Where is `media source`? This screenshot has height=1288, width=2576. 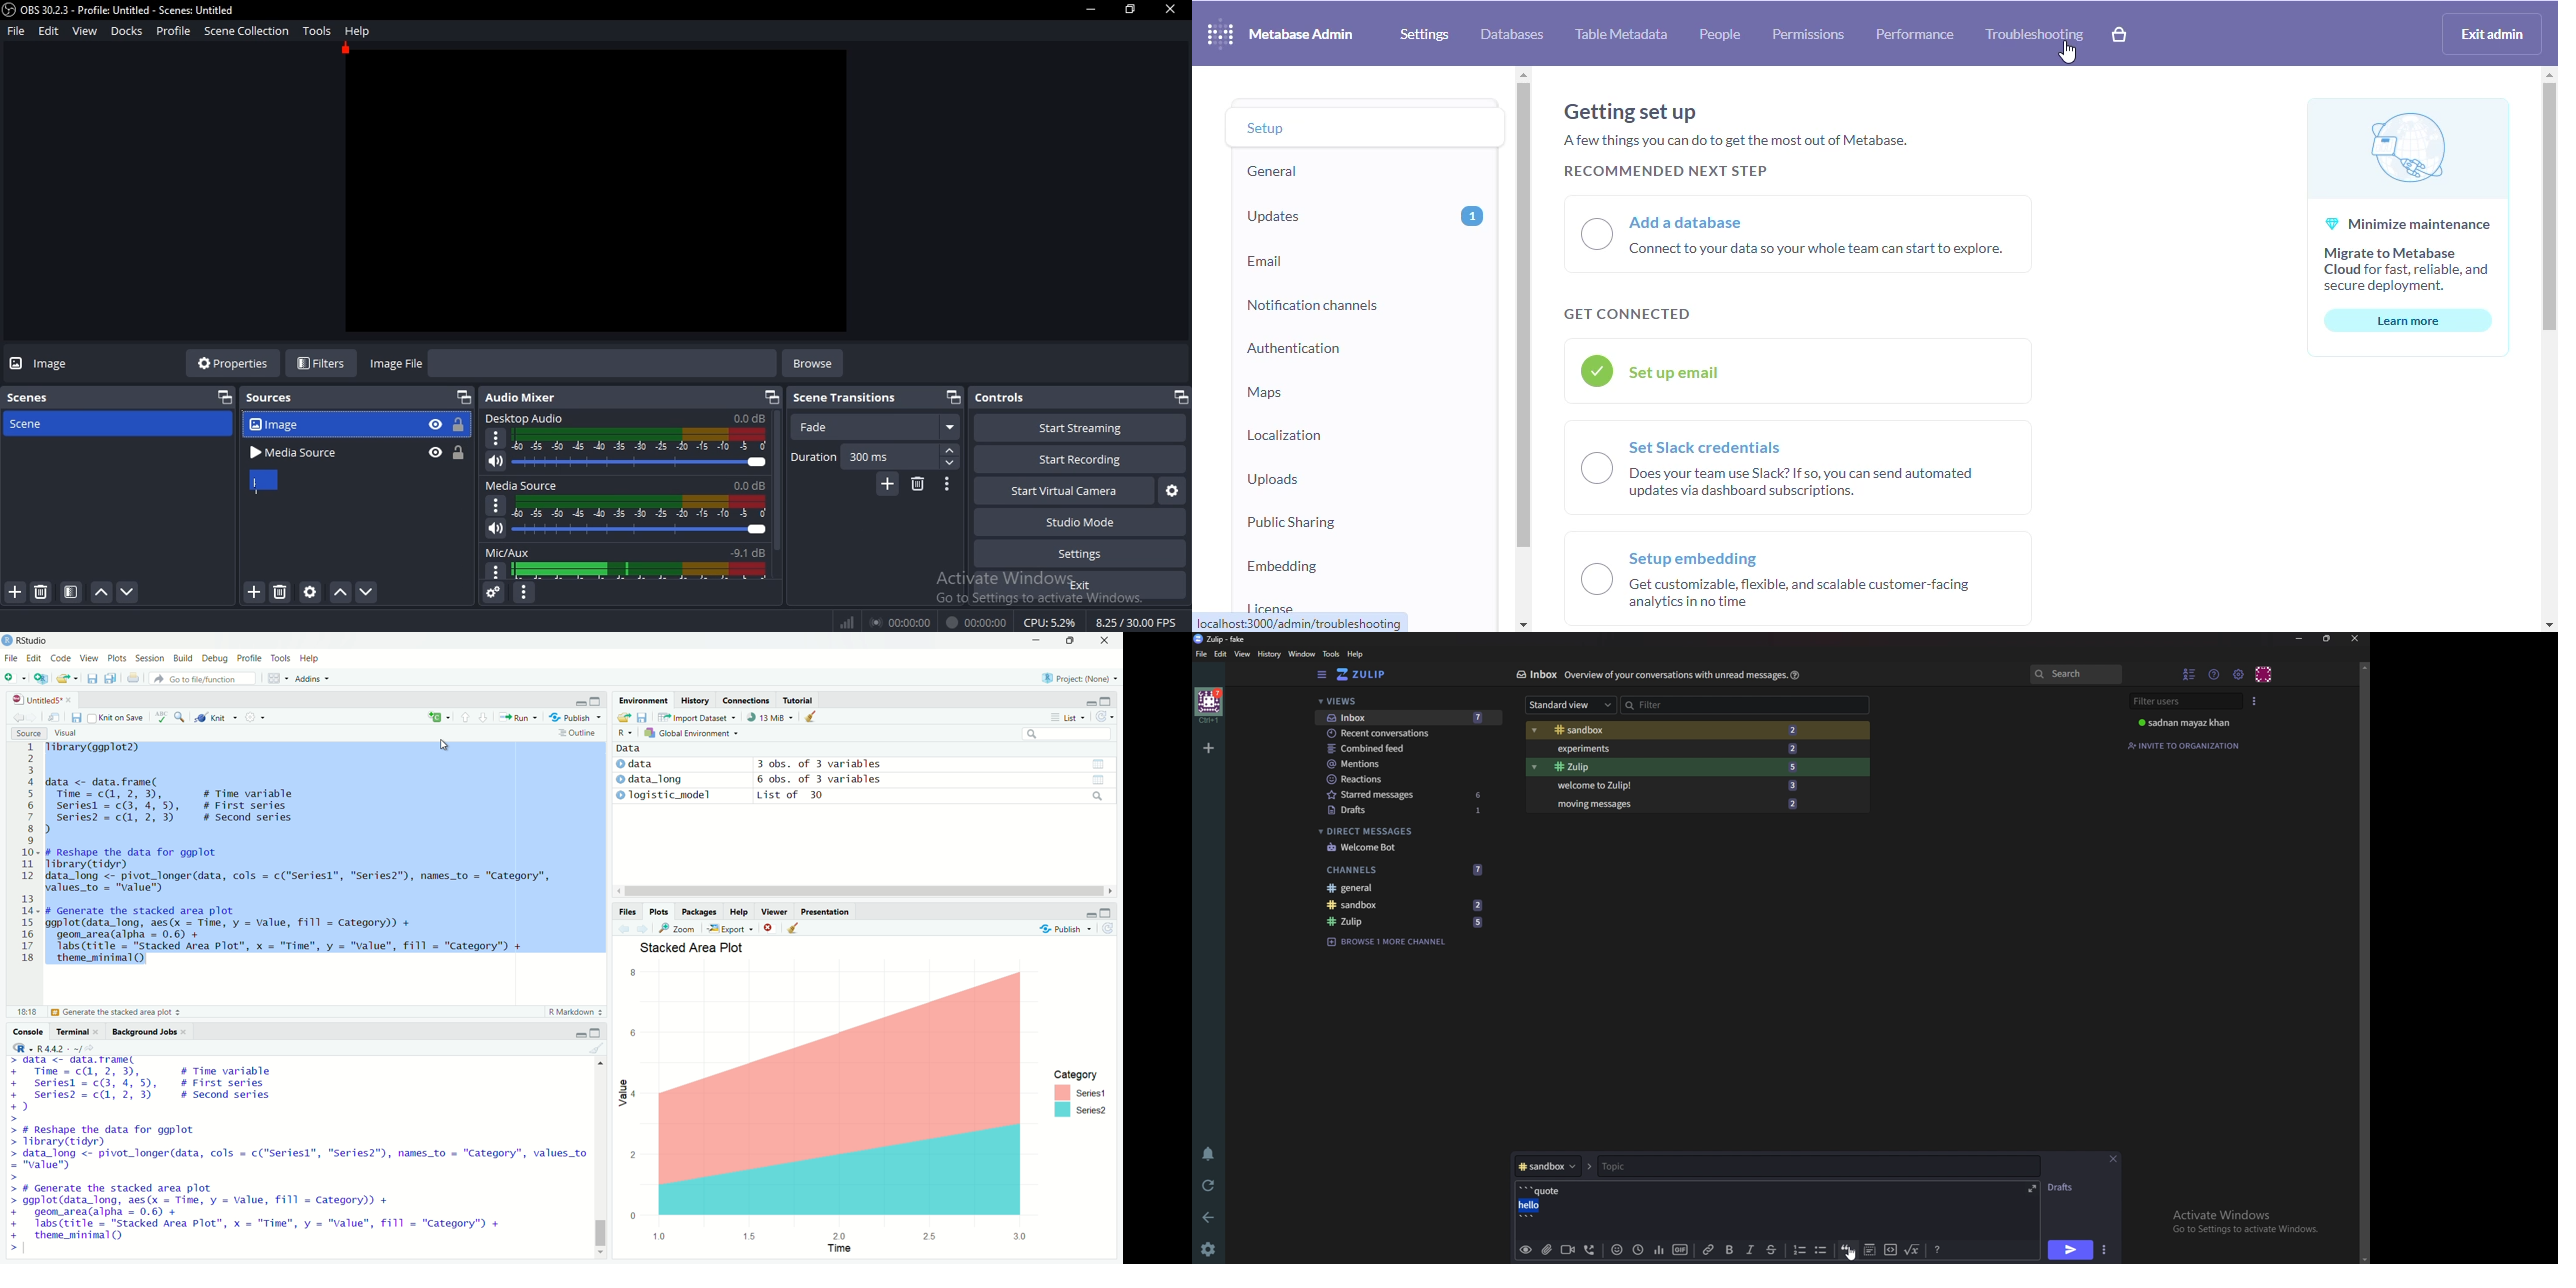
media source is located at coordinates (324, 452).